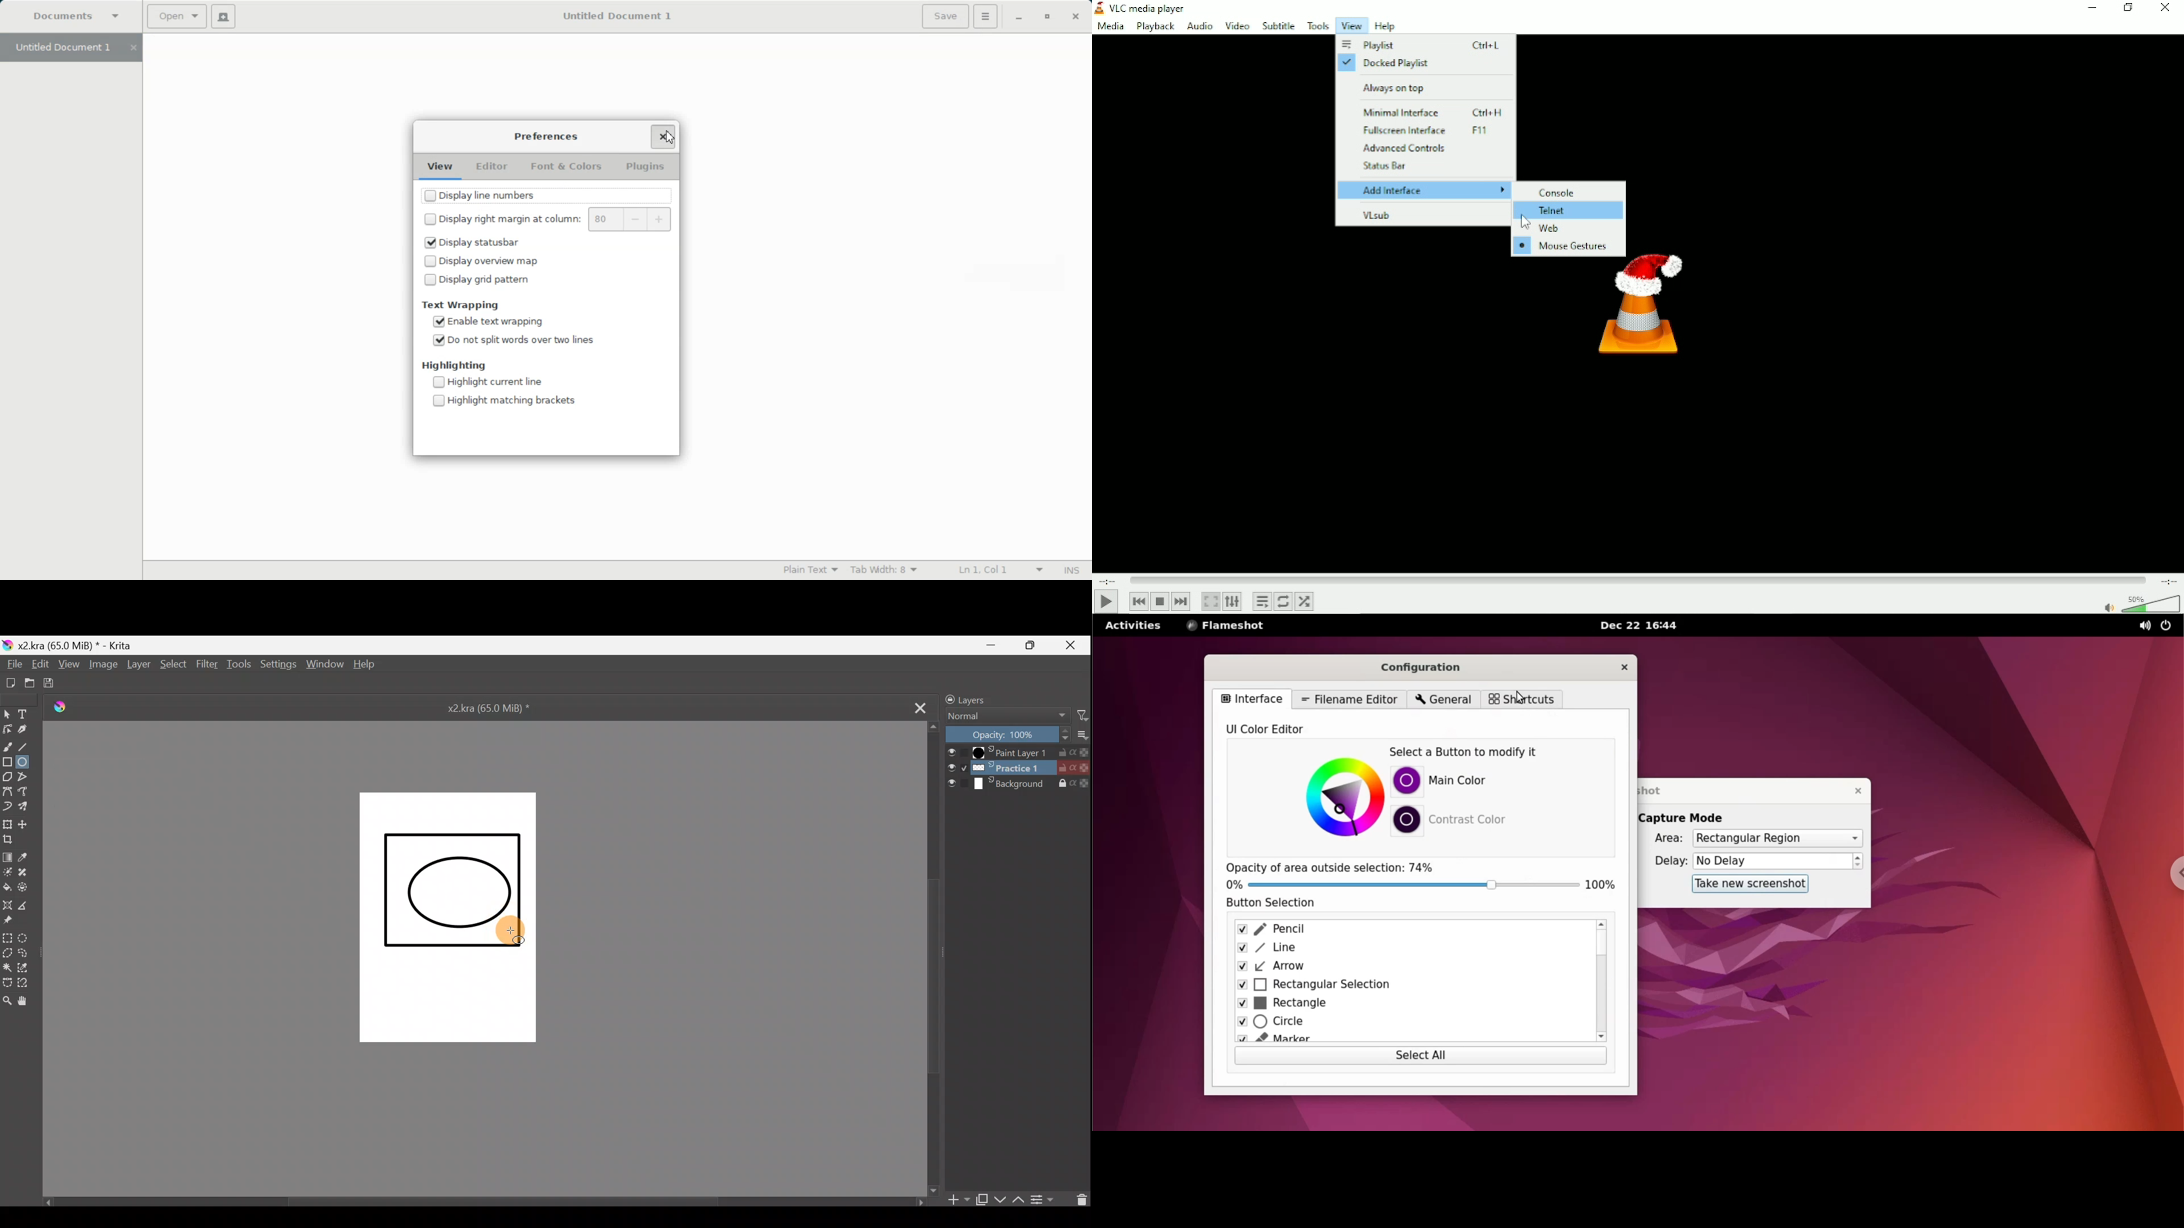 This screenshot has width=2184, height=1232. What do you see at coordinates (1047, 1201) in the screenshot?
I see `View/change layer properties` at bounding box center [1047, 1201].